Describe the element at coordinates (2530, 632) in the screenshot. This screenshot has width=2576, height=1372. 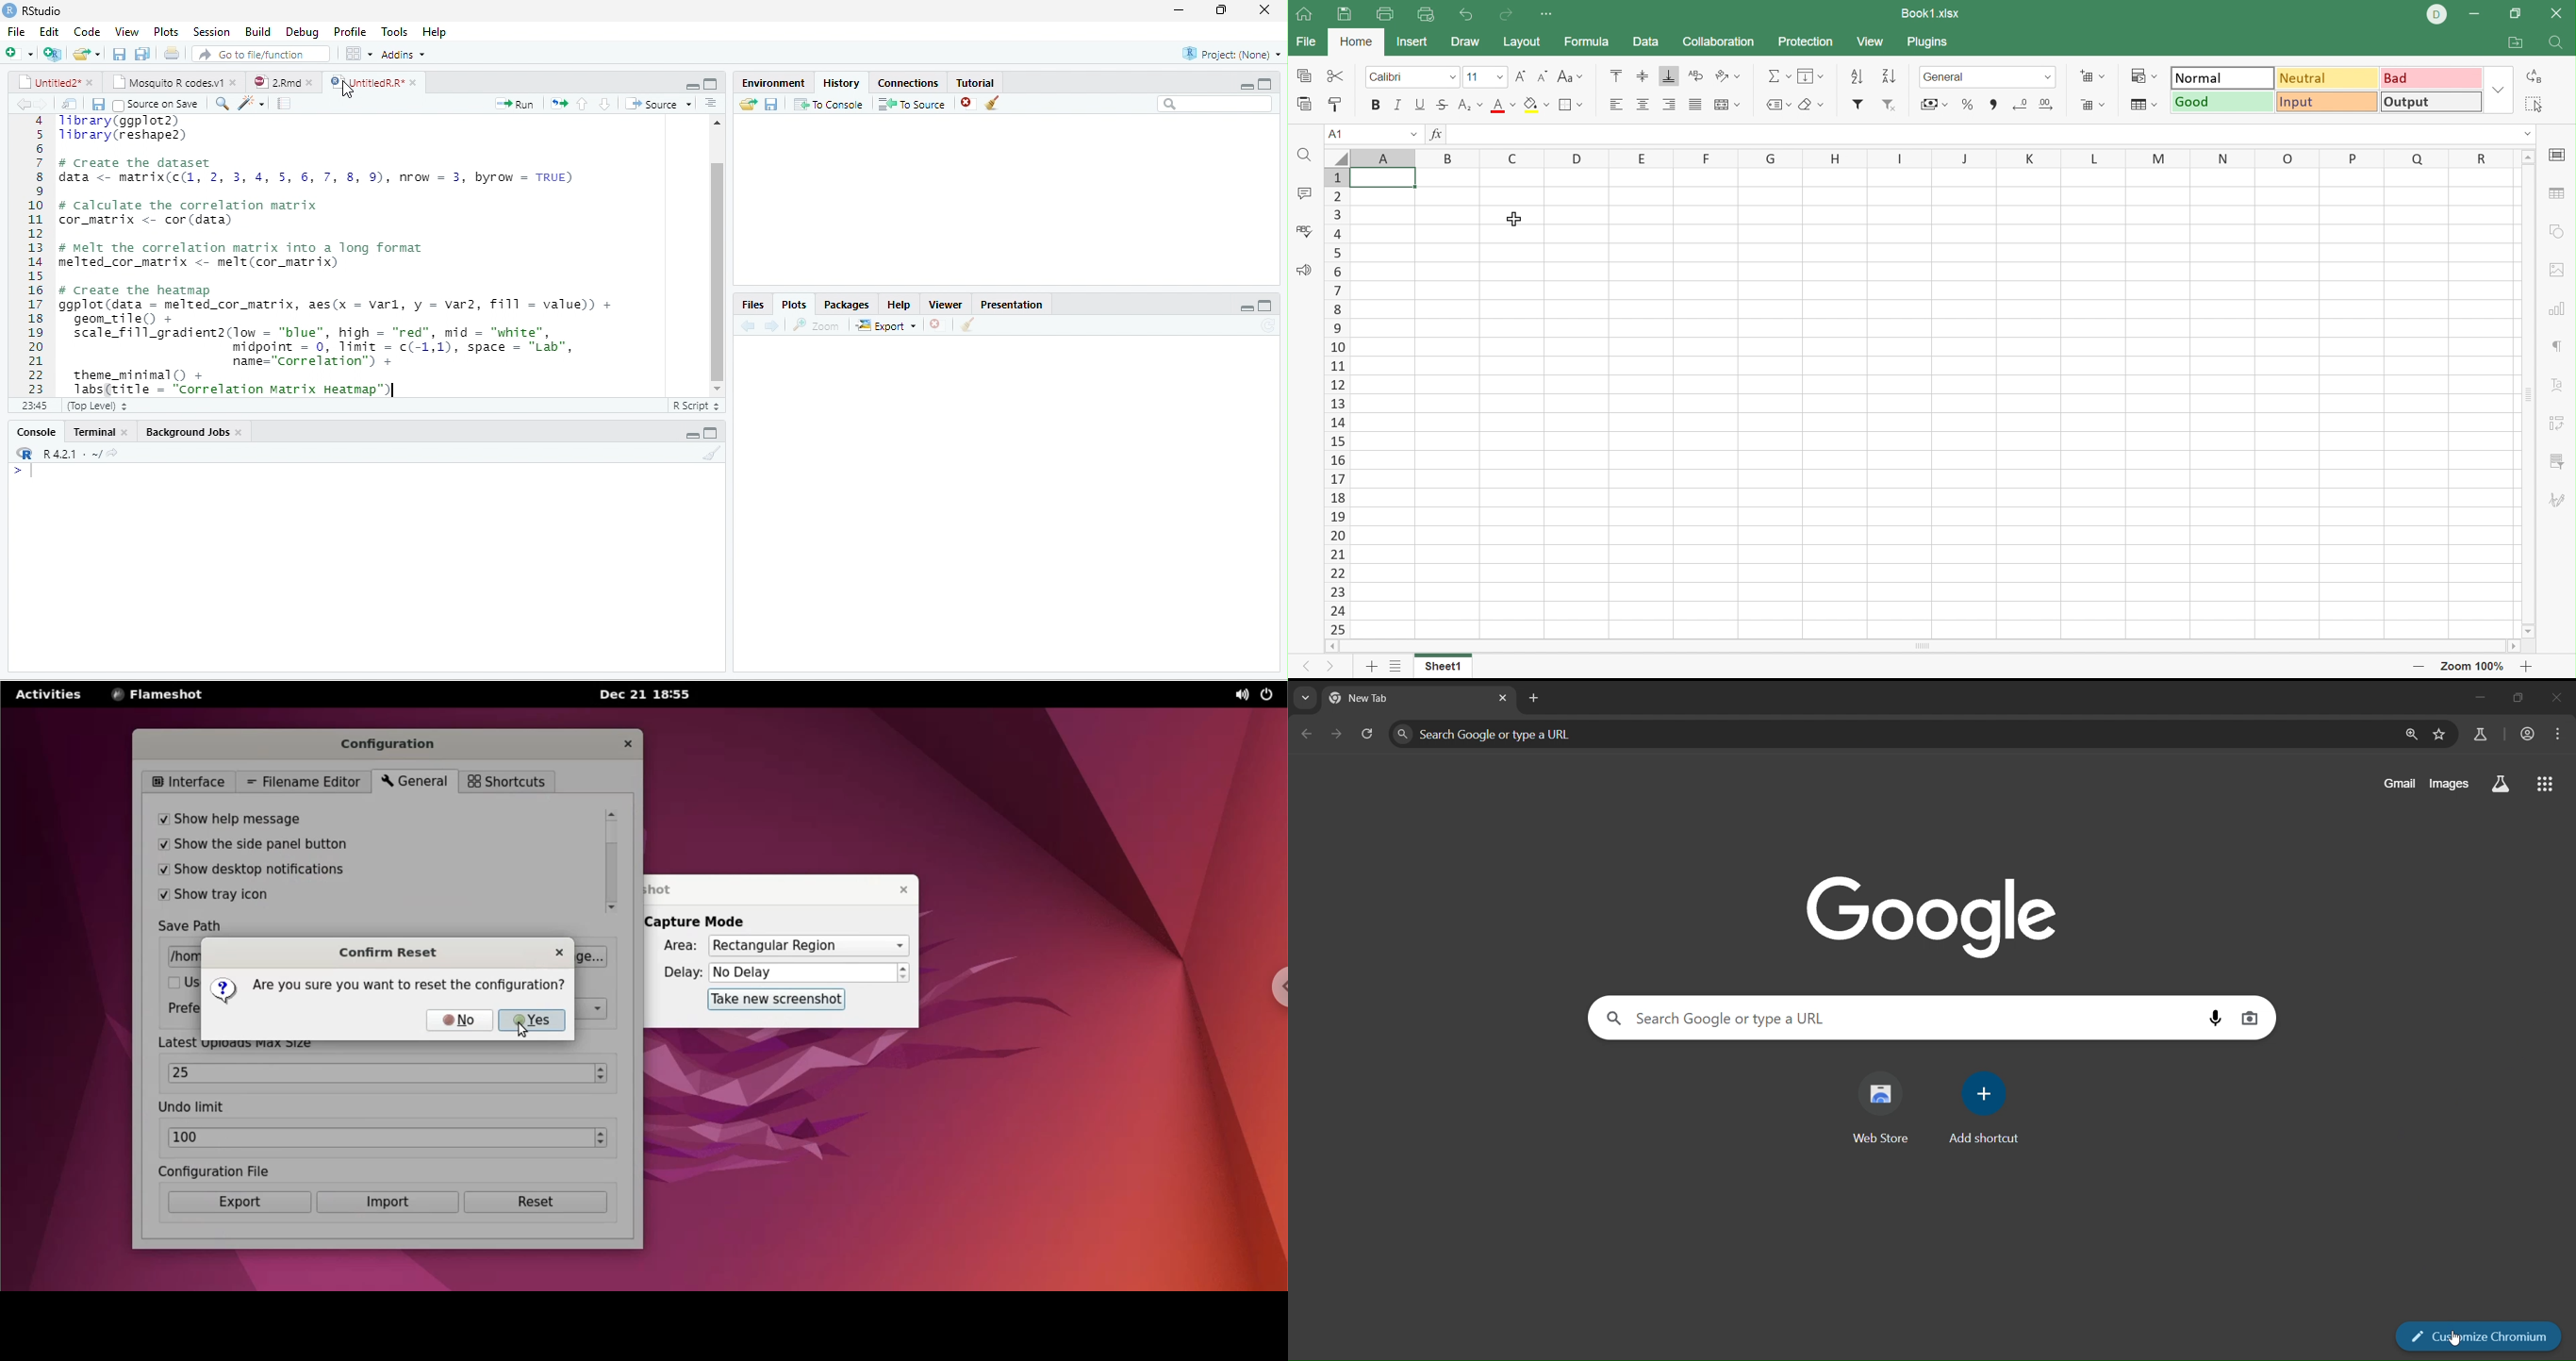
I see `Scroll down` at that location.